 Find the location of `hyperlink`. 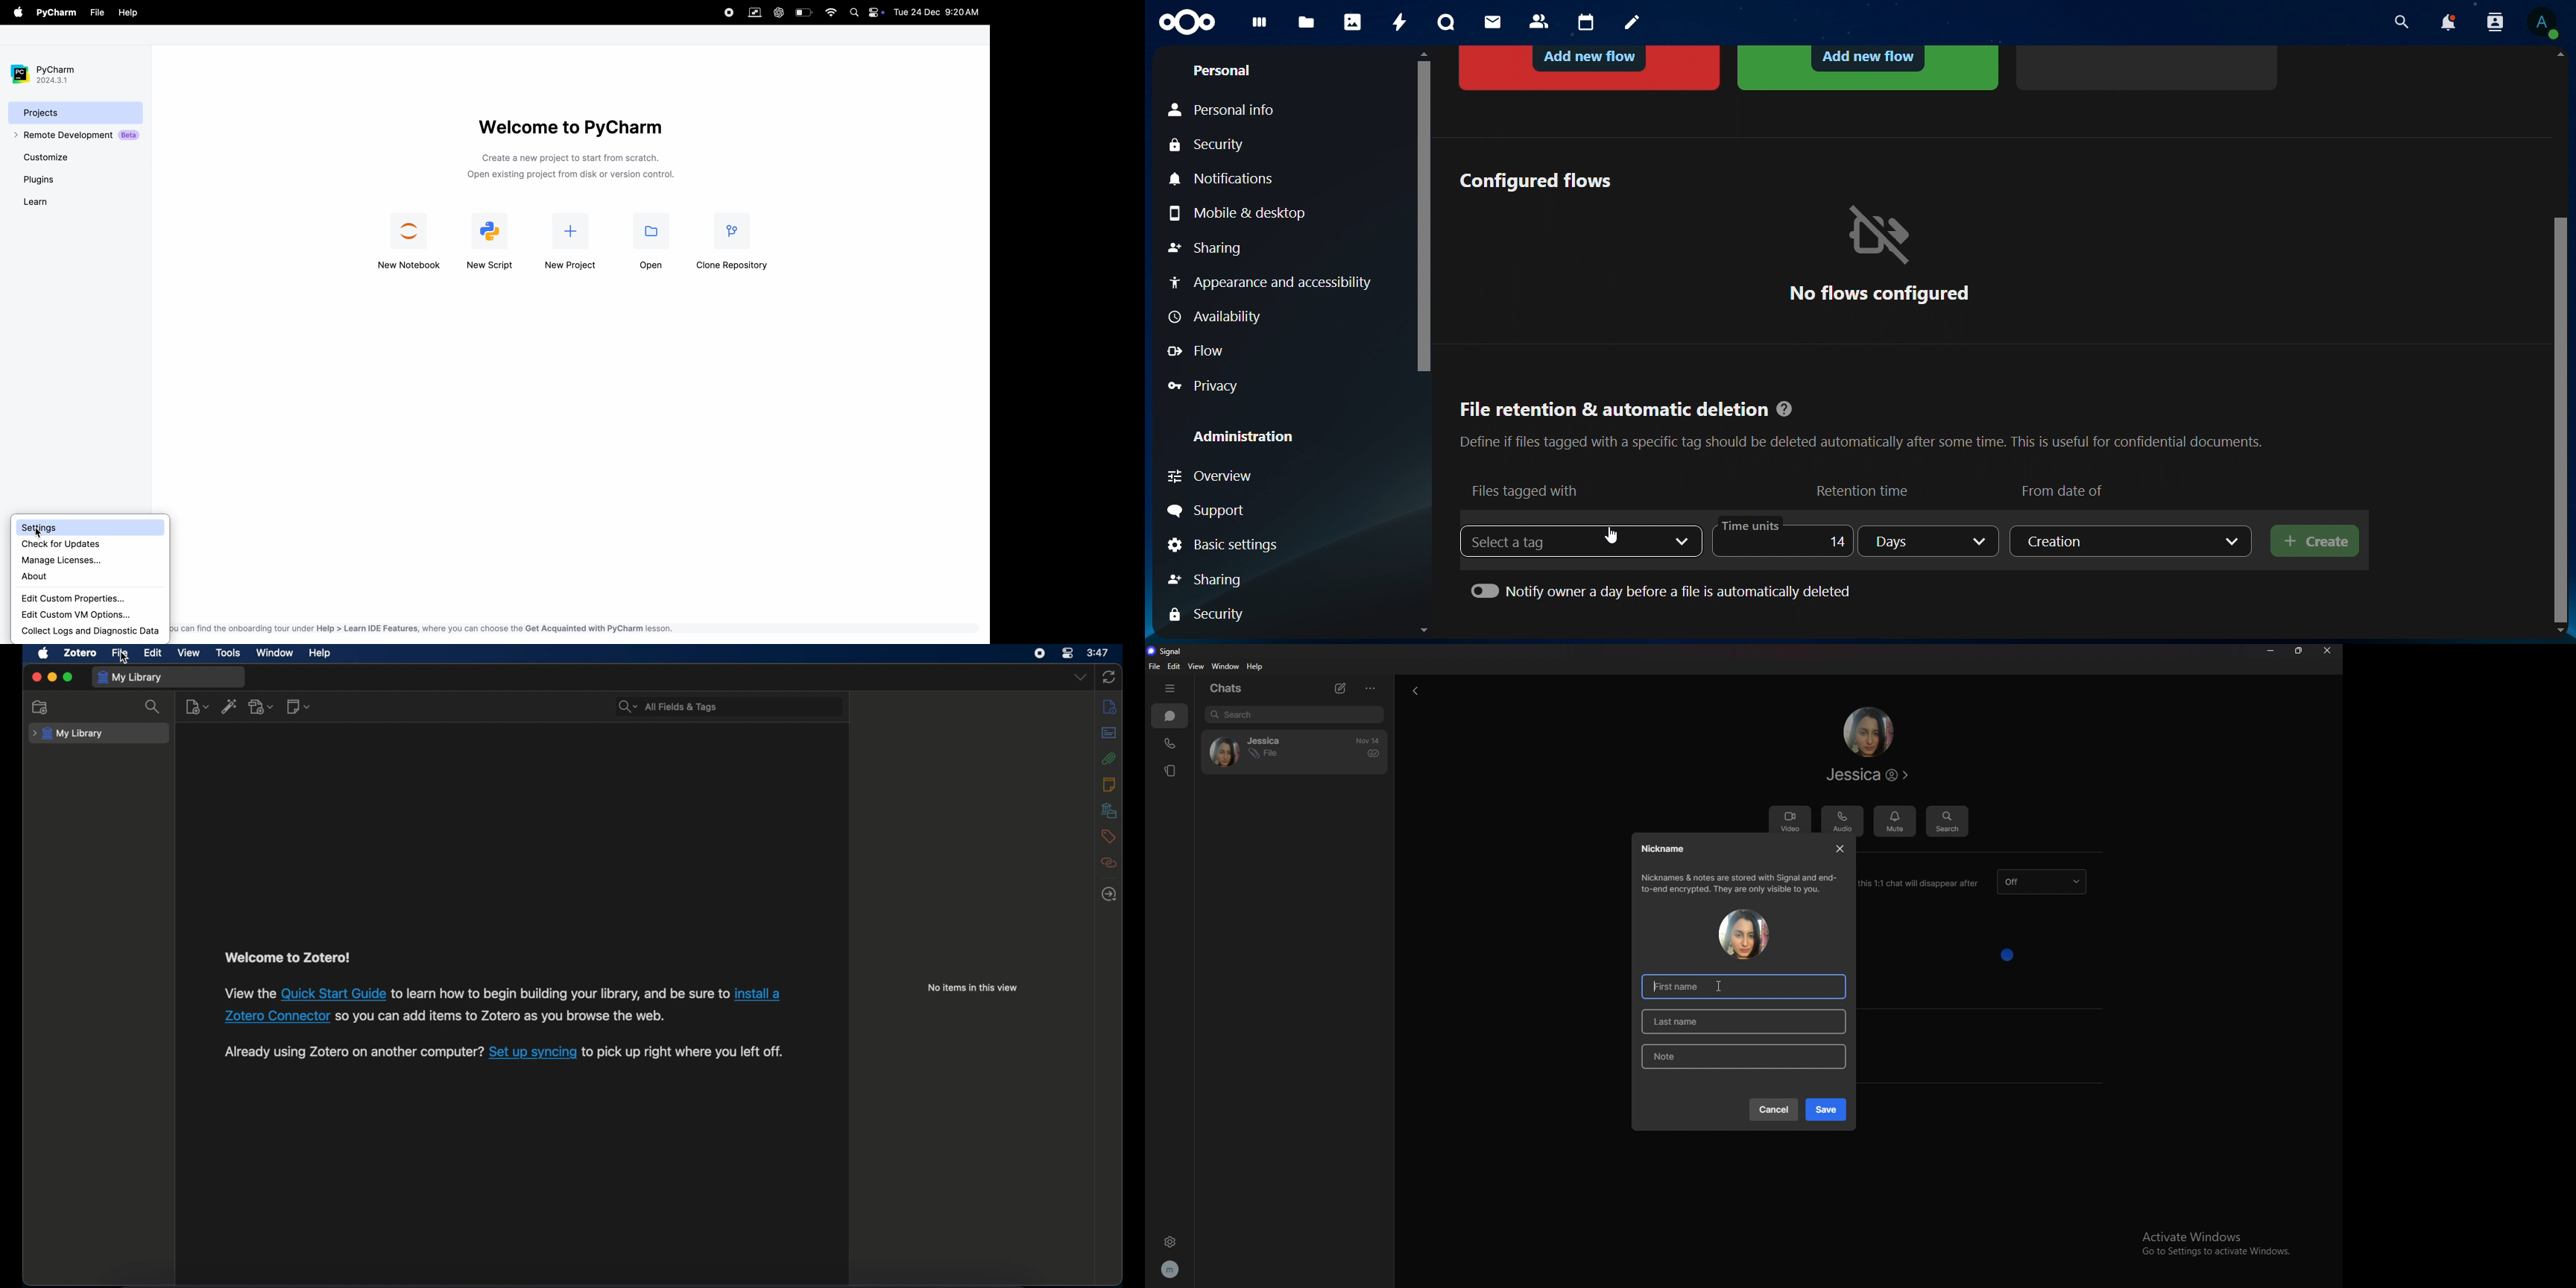

hyperlink is located at coordinates (335, 992).